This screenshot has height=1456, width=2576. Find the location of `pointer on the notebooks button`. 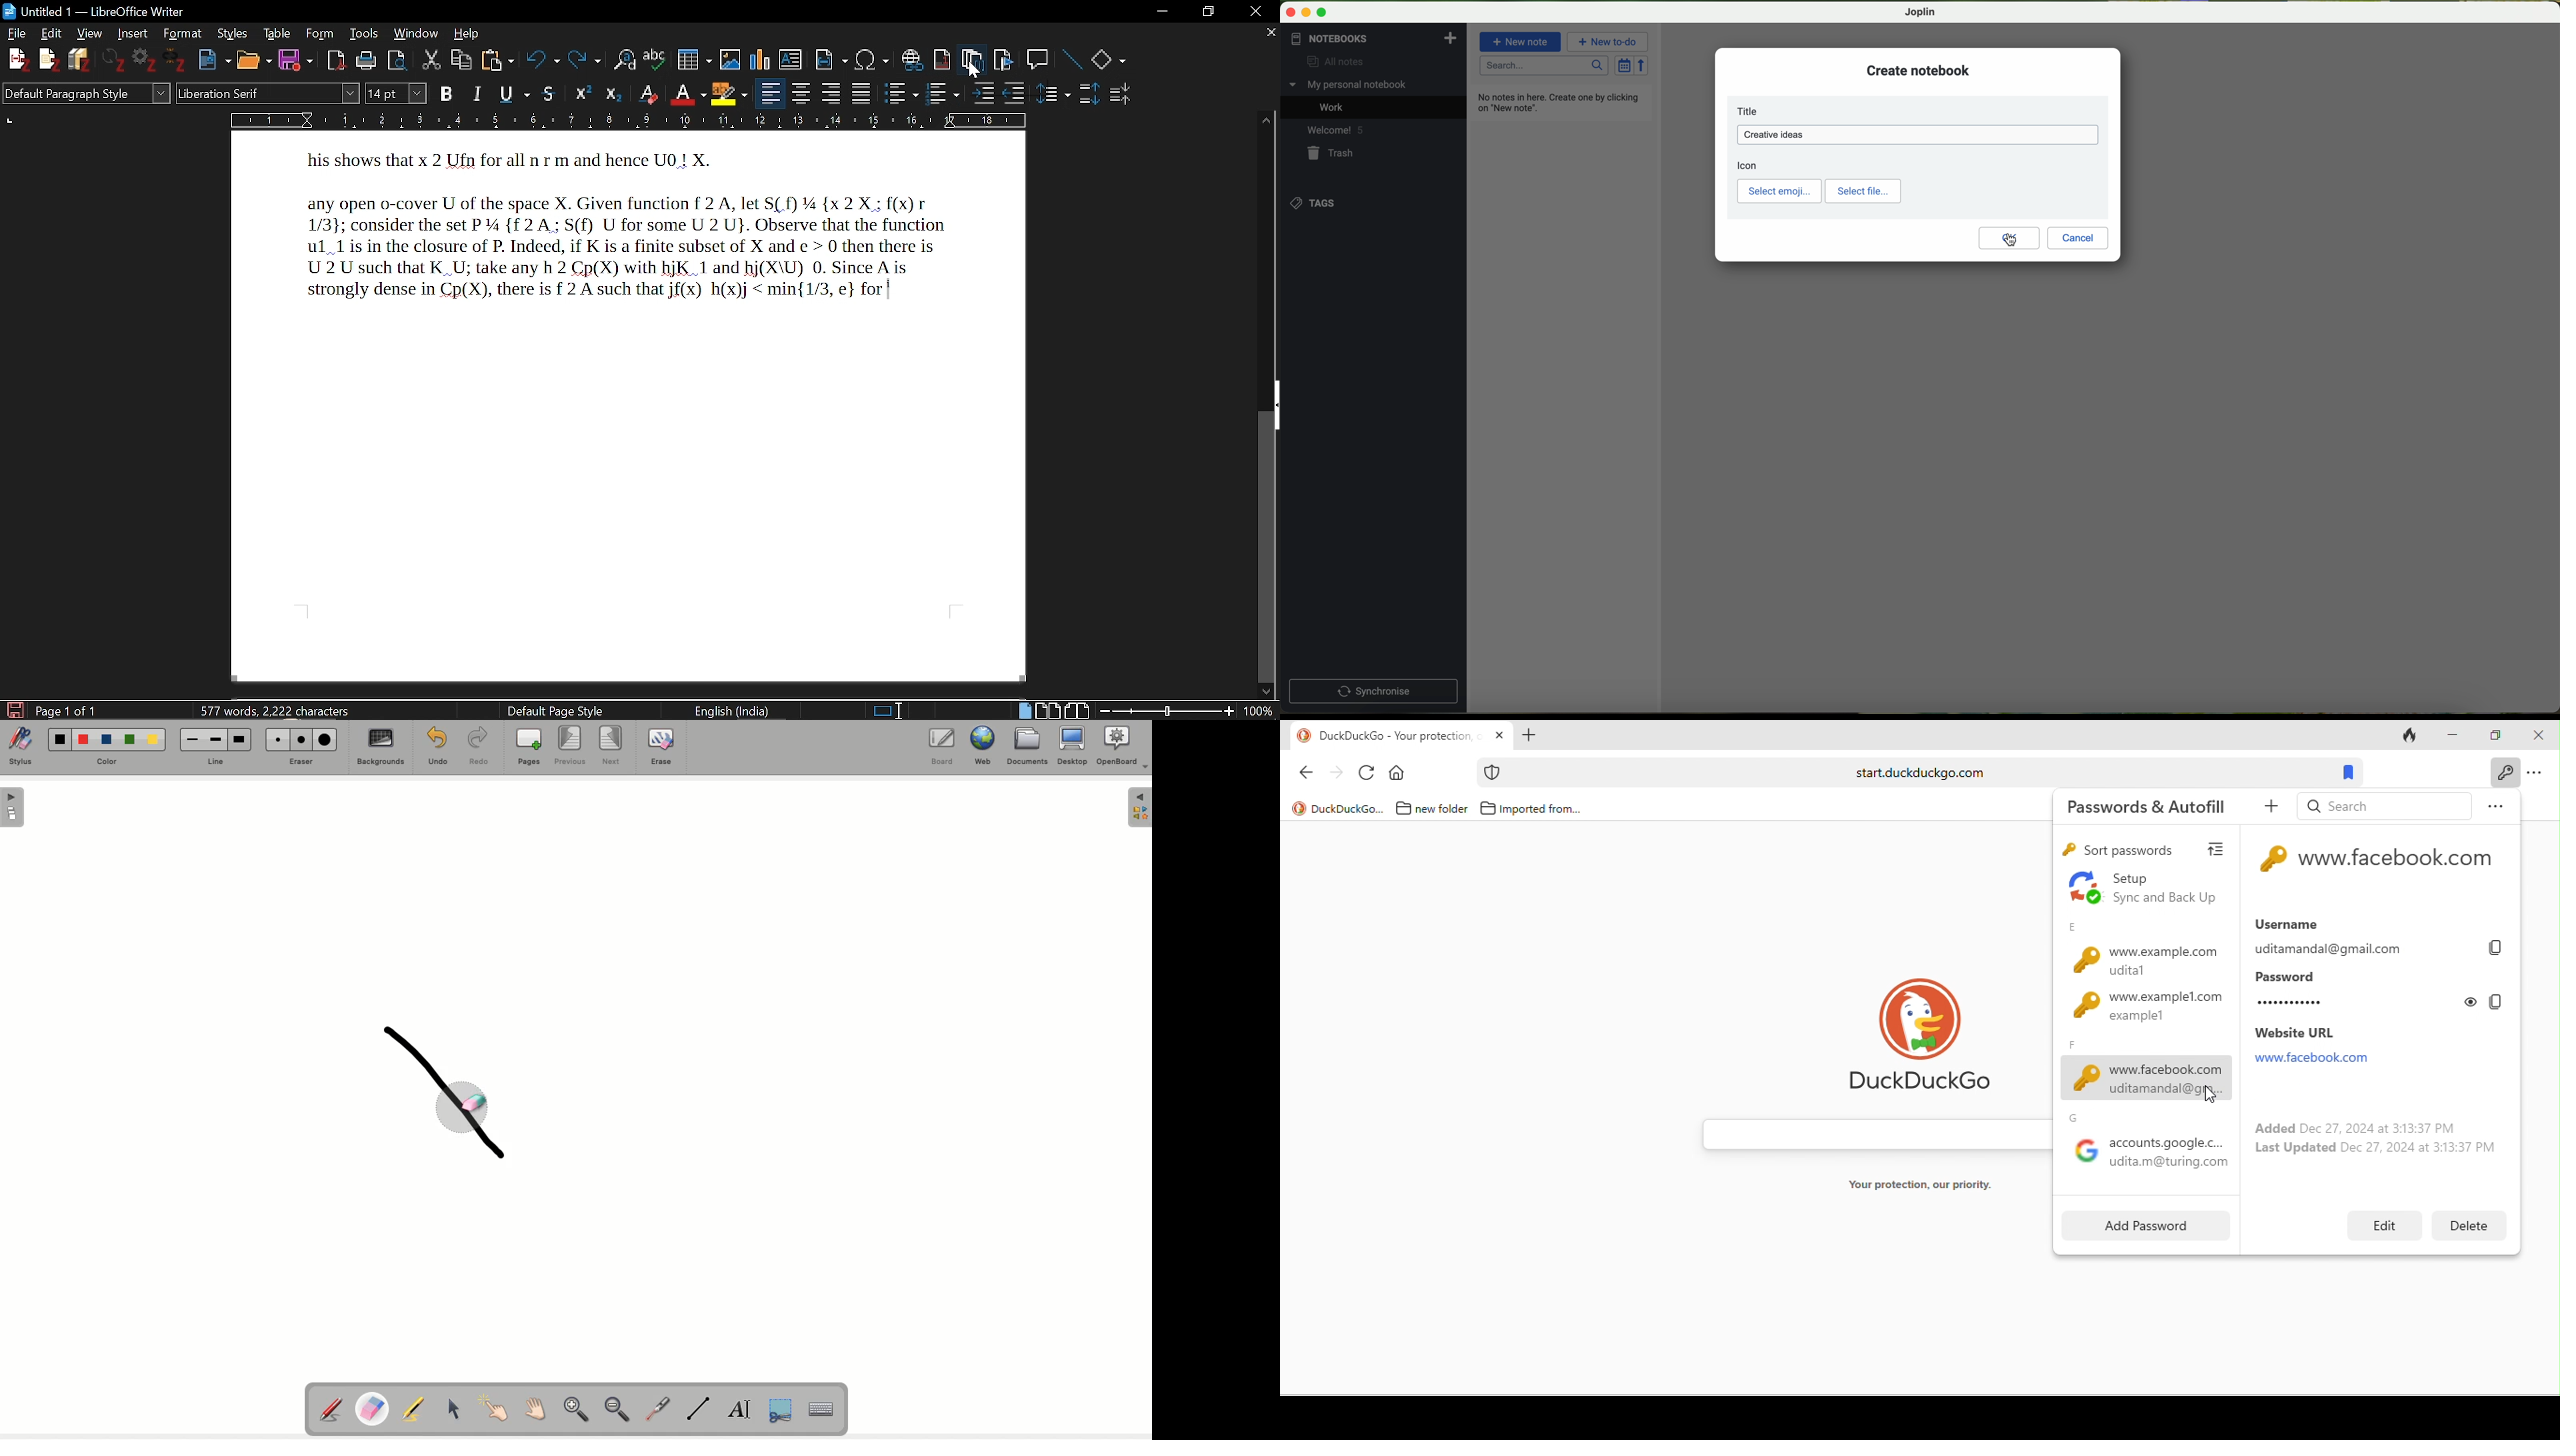

pointer on the notebooks button is located at coordinates (1346, 39).